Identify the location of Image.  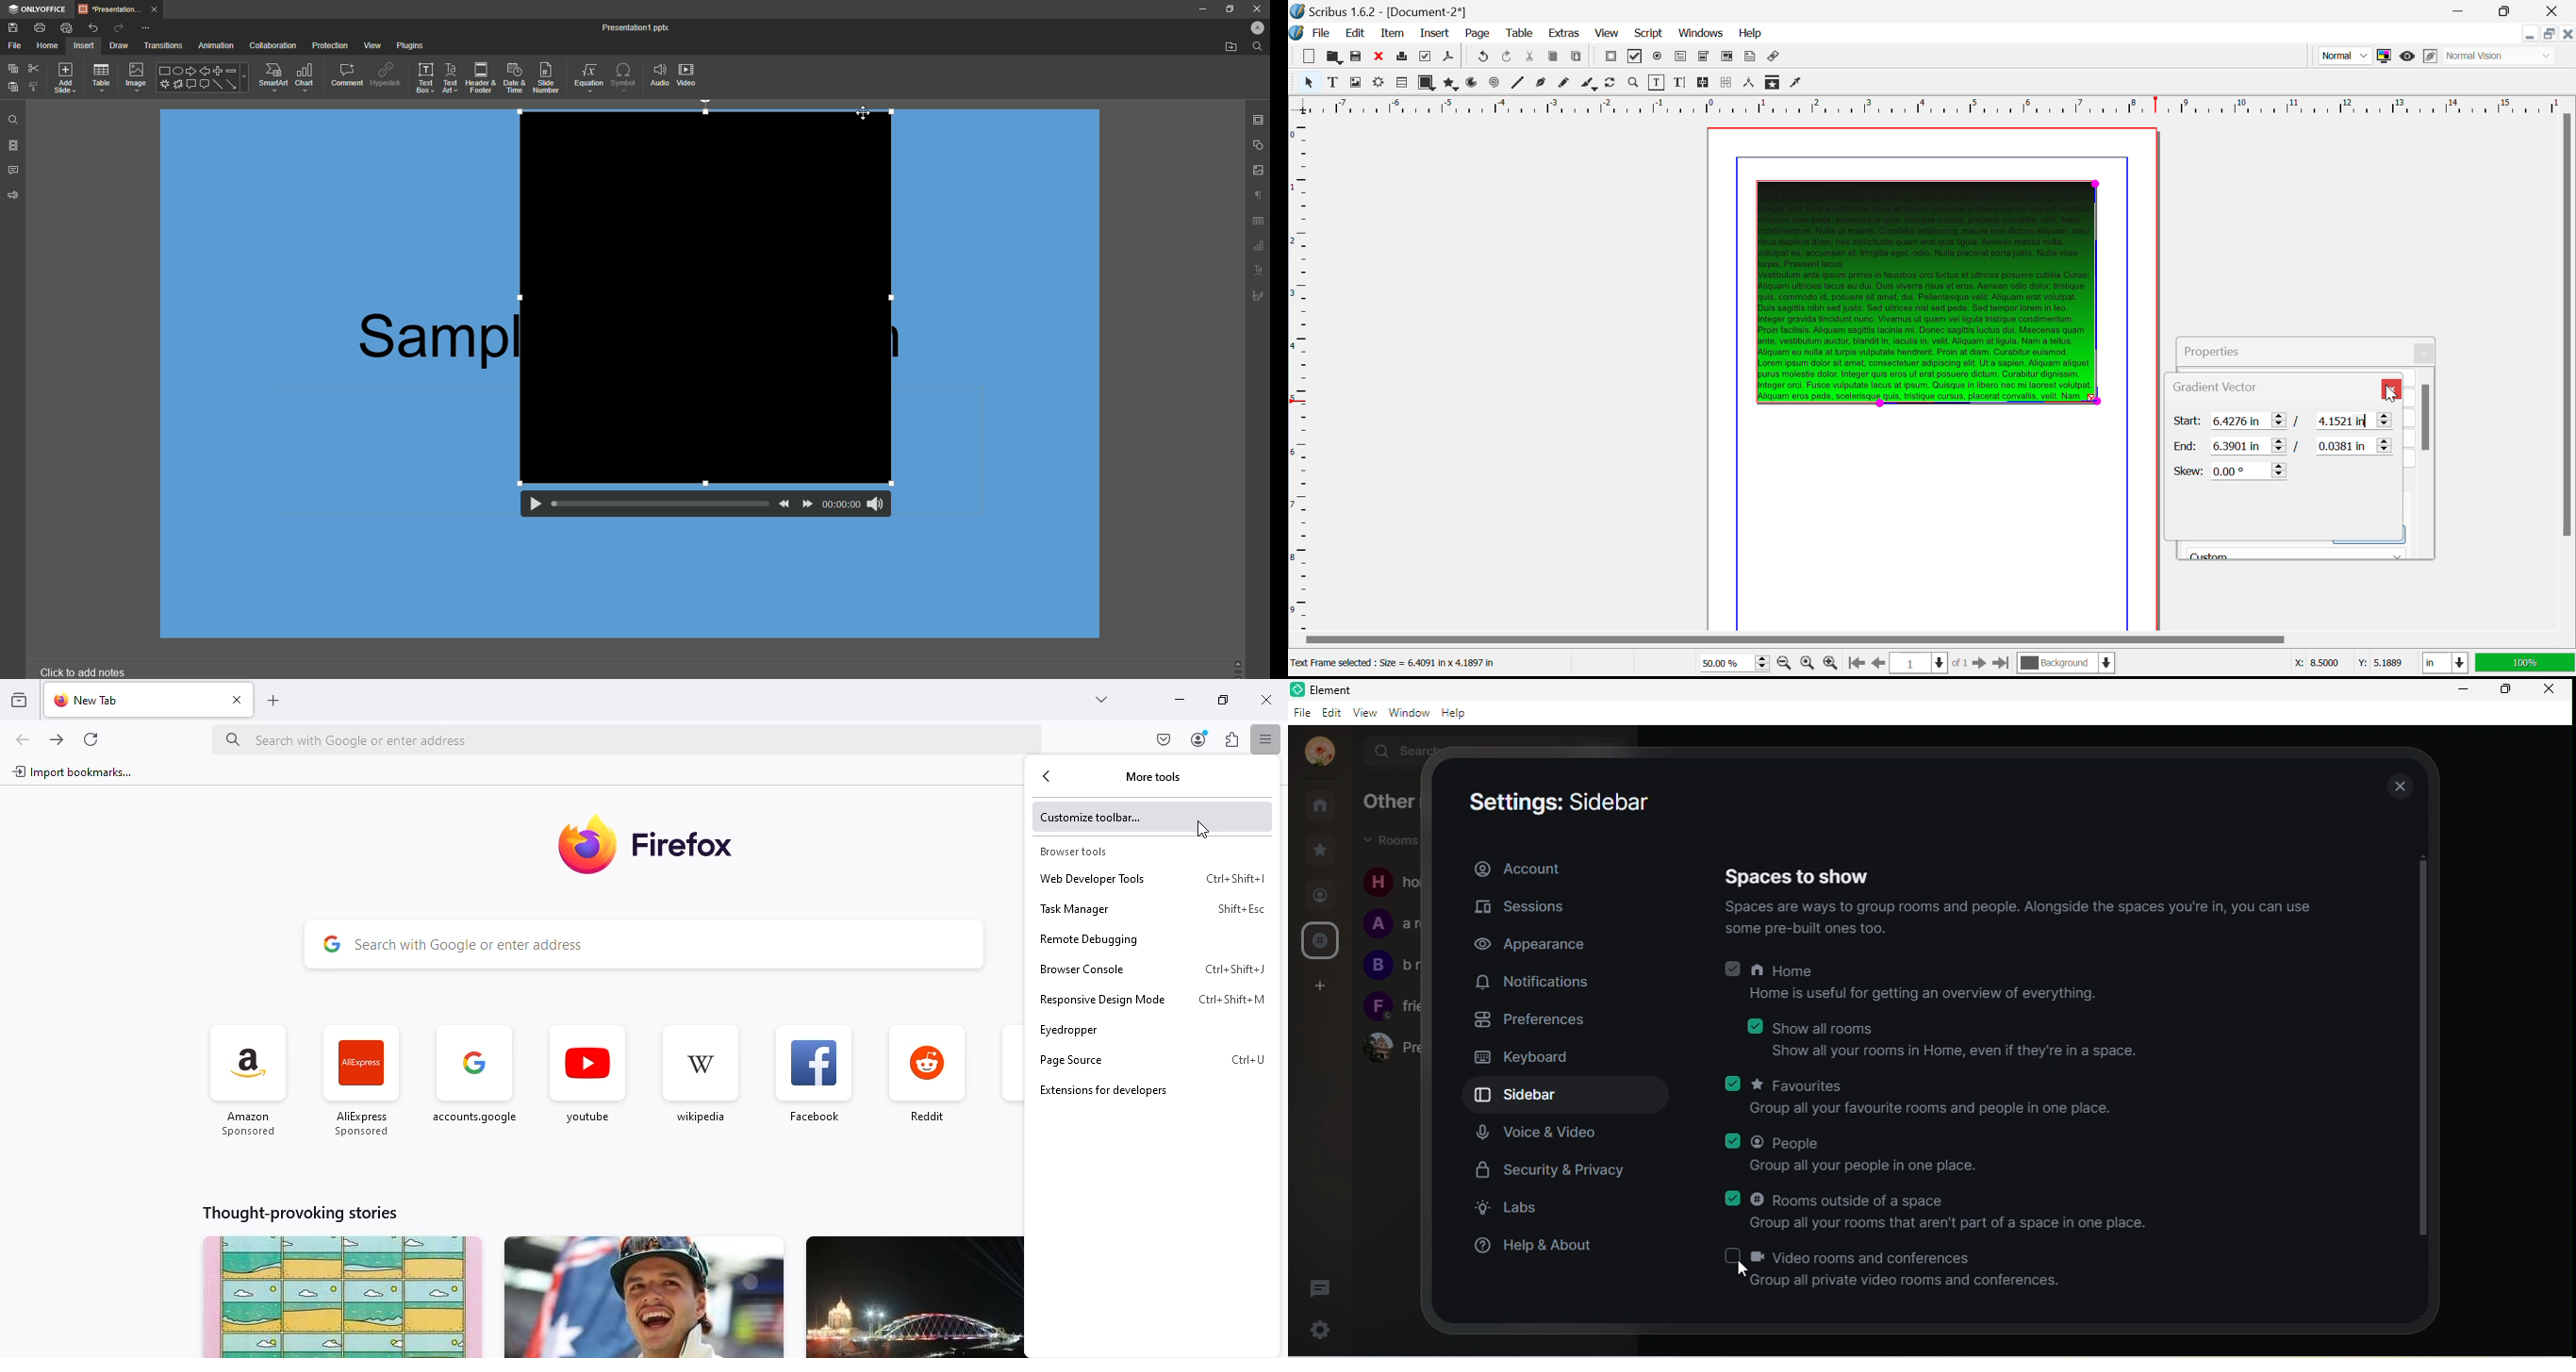
(134, 78).